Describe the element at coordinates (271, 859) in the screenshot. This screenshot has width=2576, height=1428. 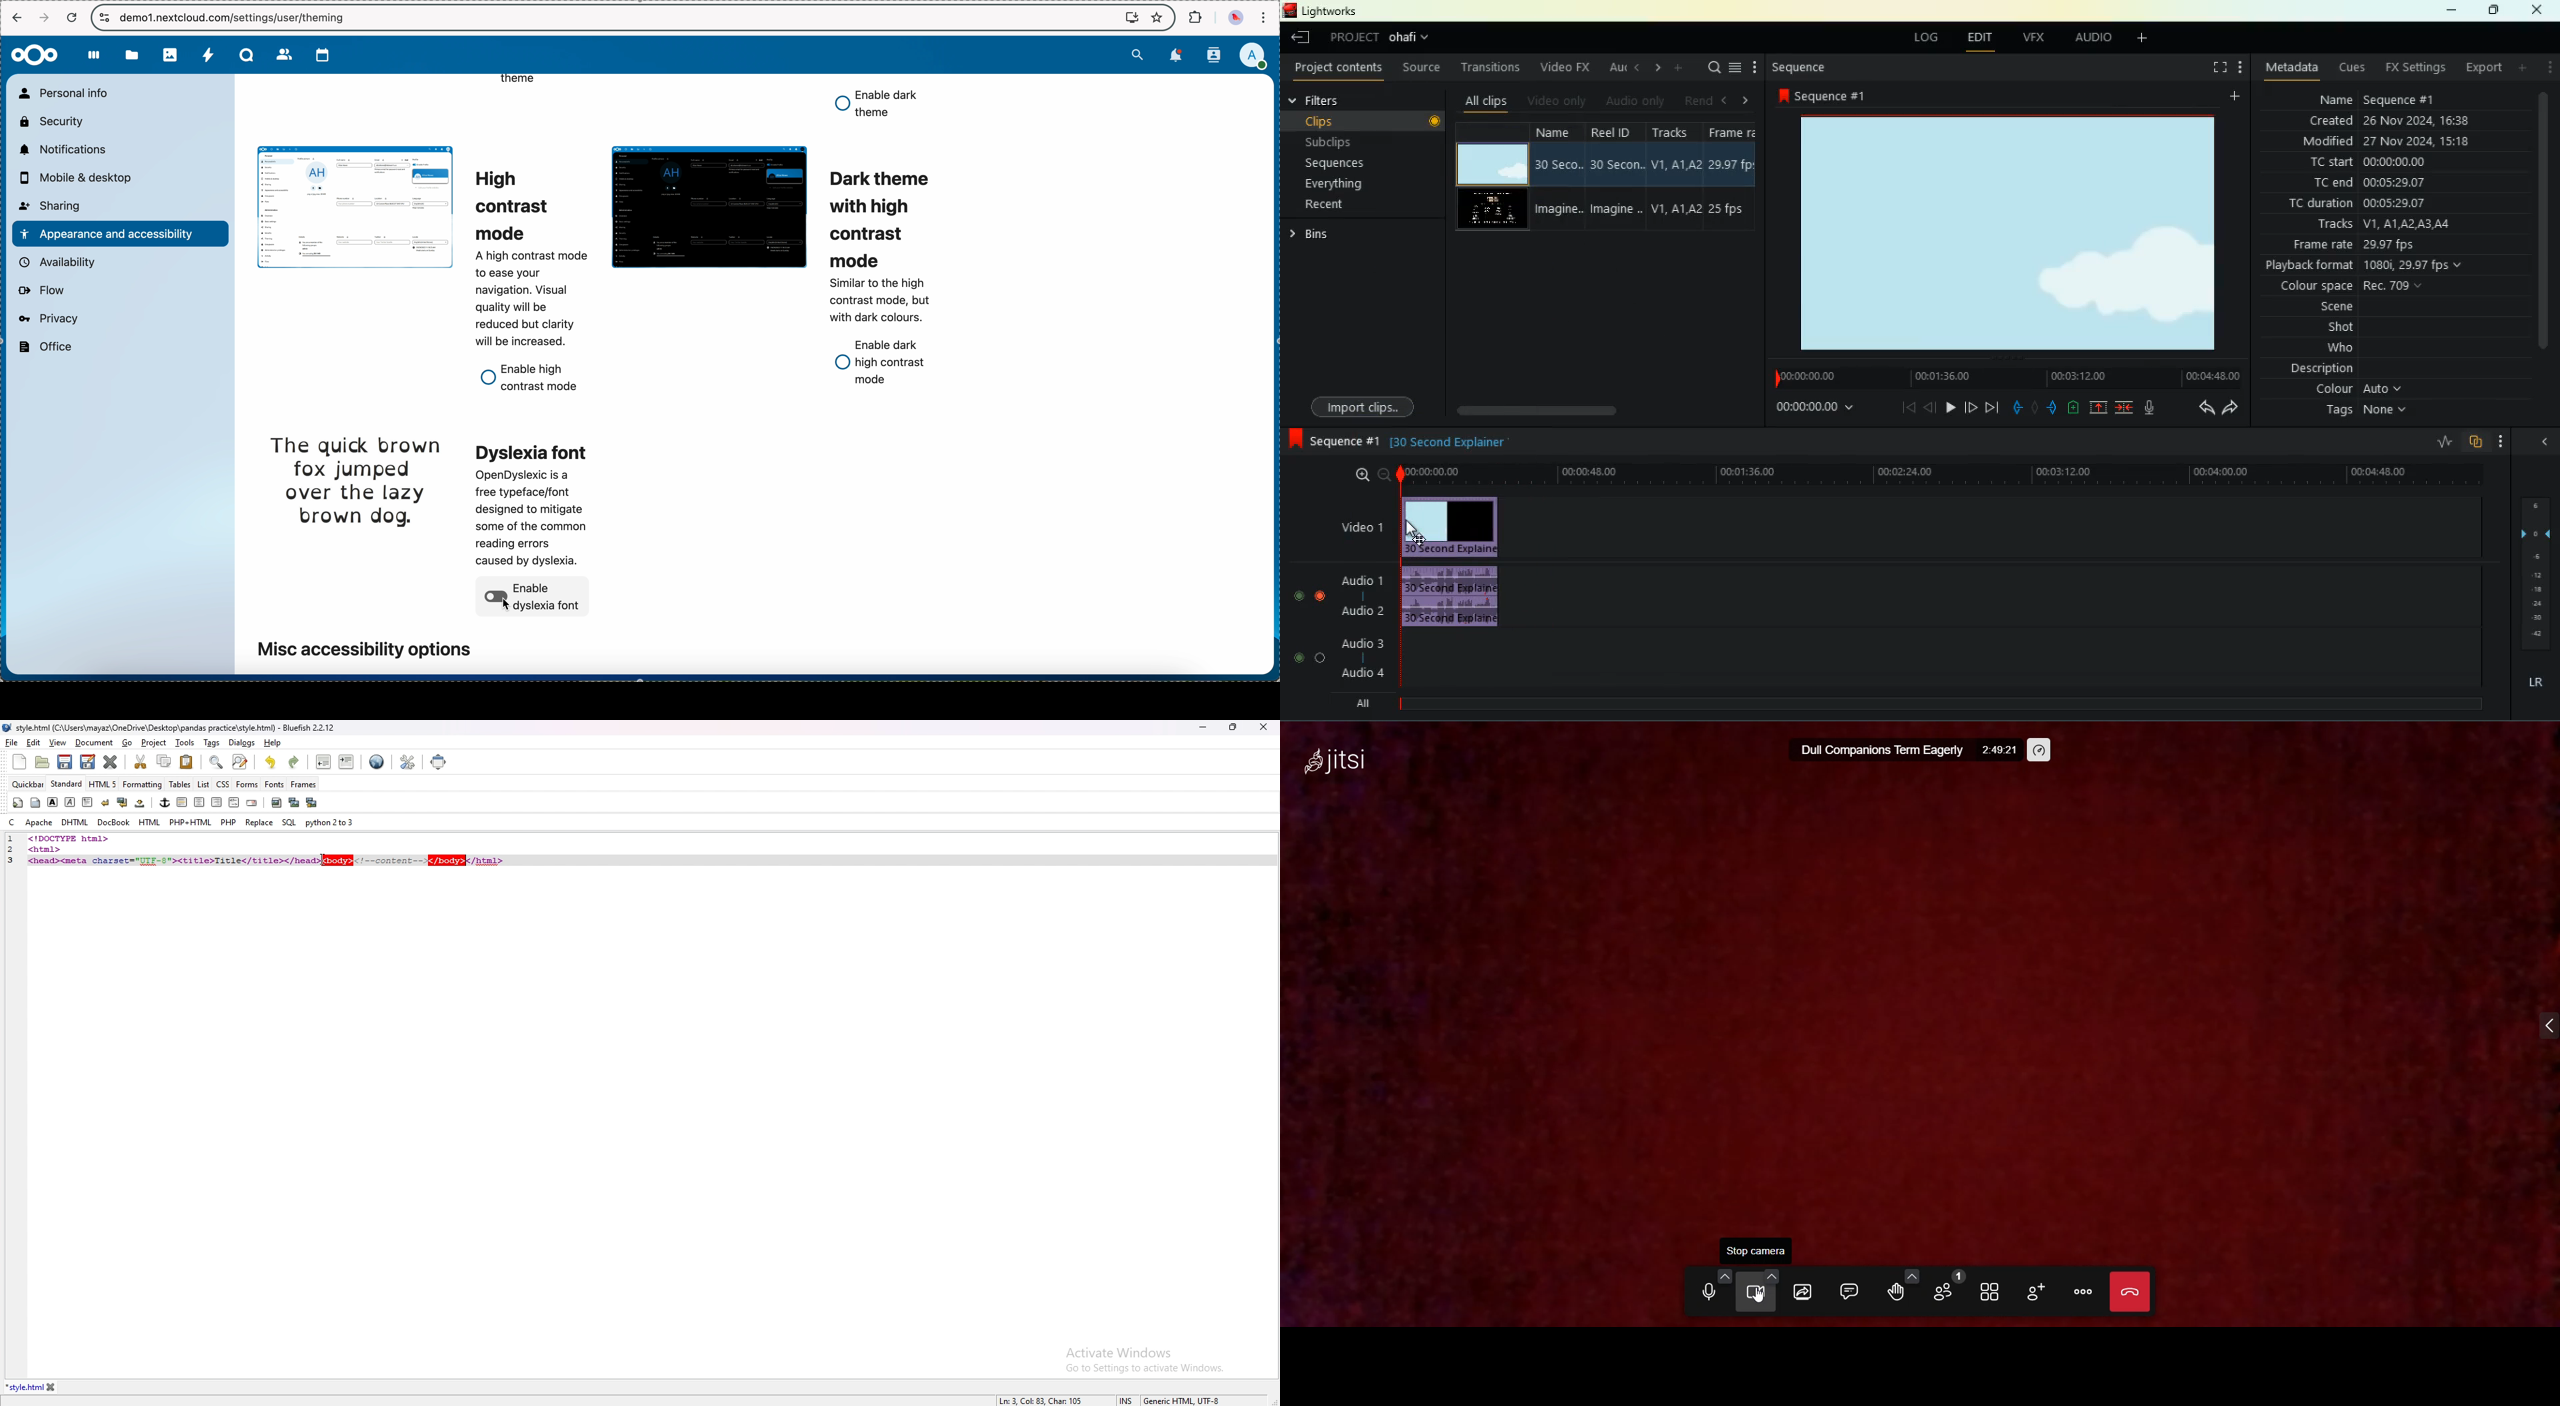
I see `code` at that location.